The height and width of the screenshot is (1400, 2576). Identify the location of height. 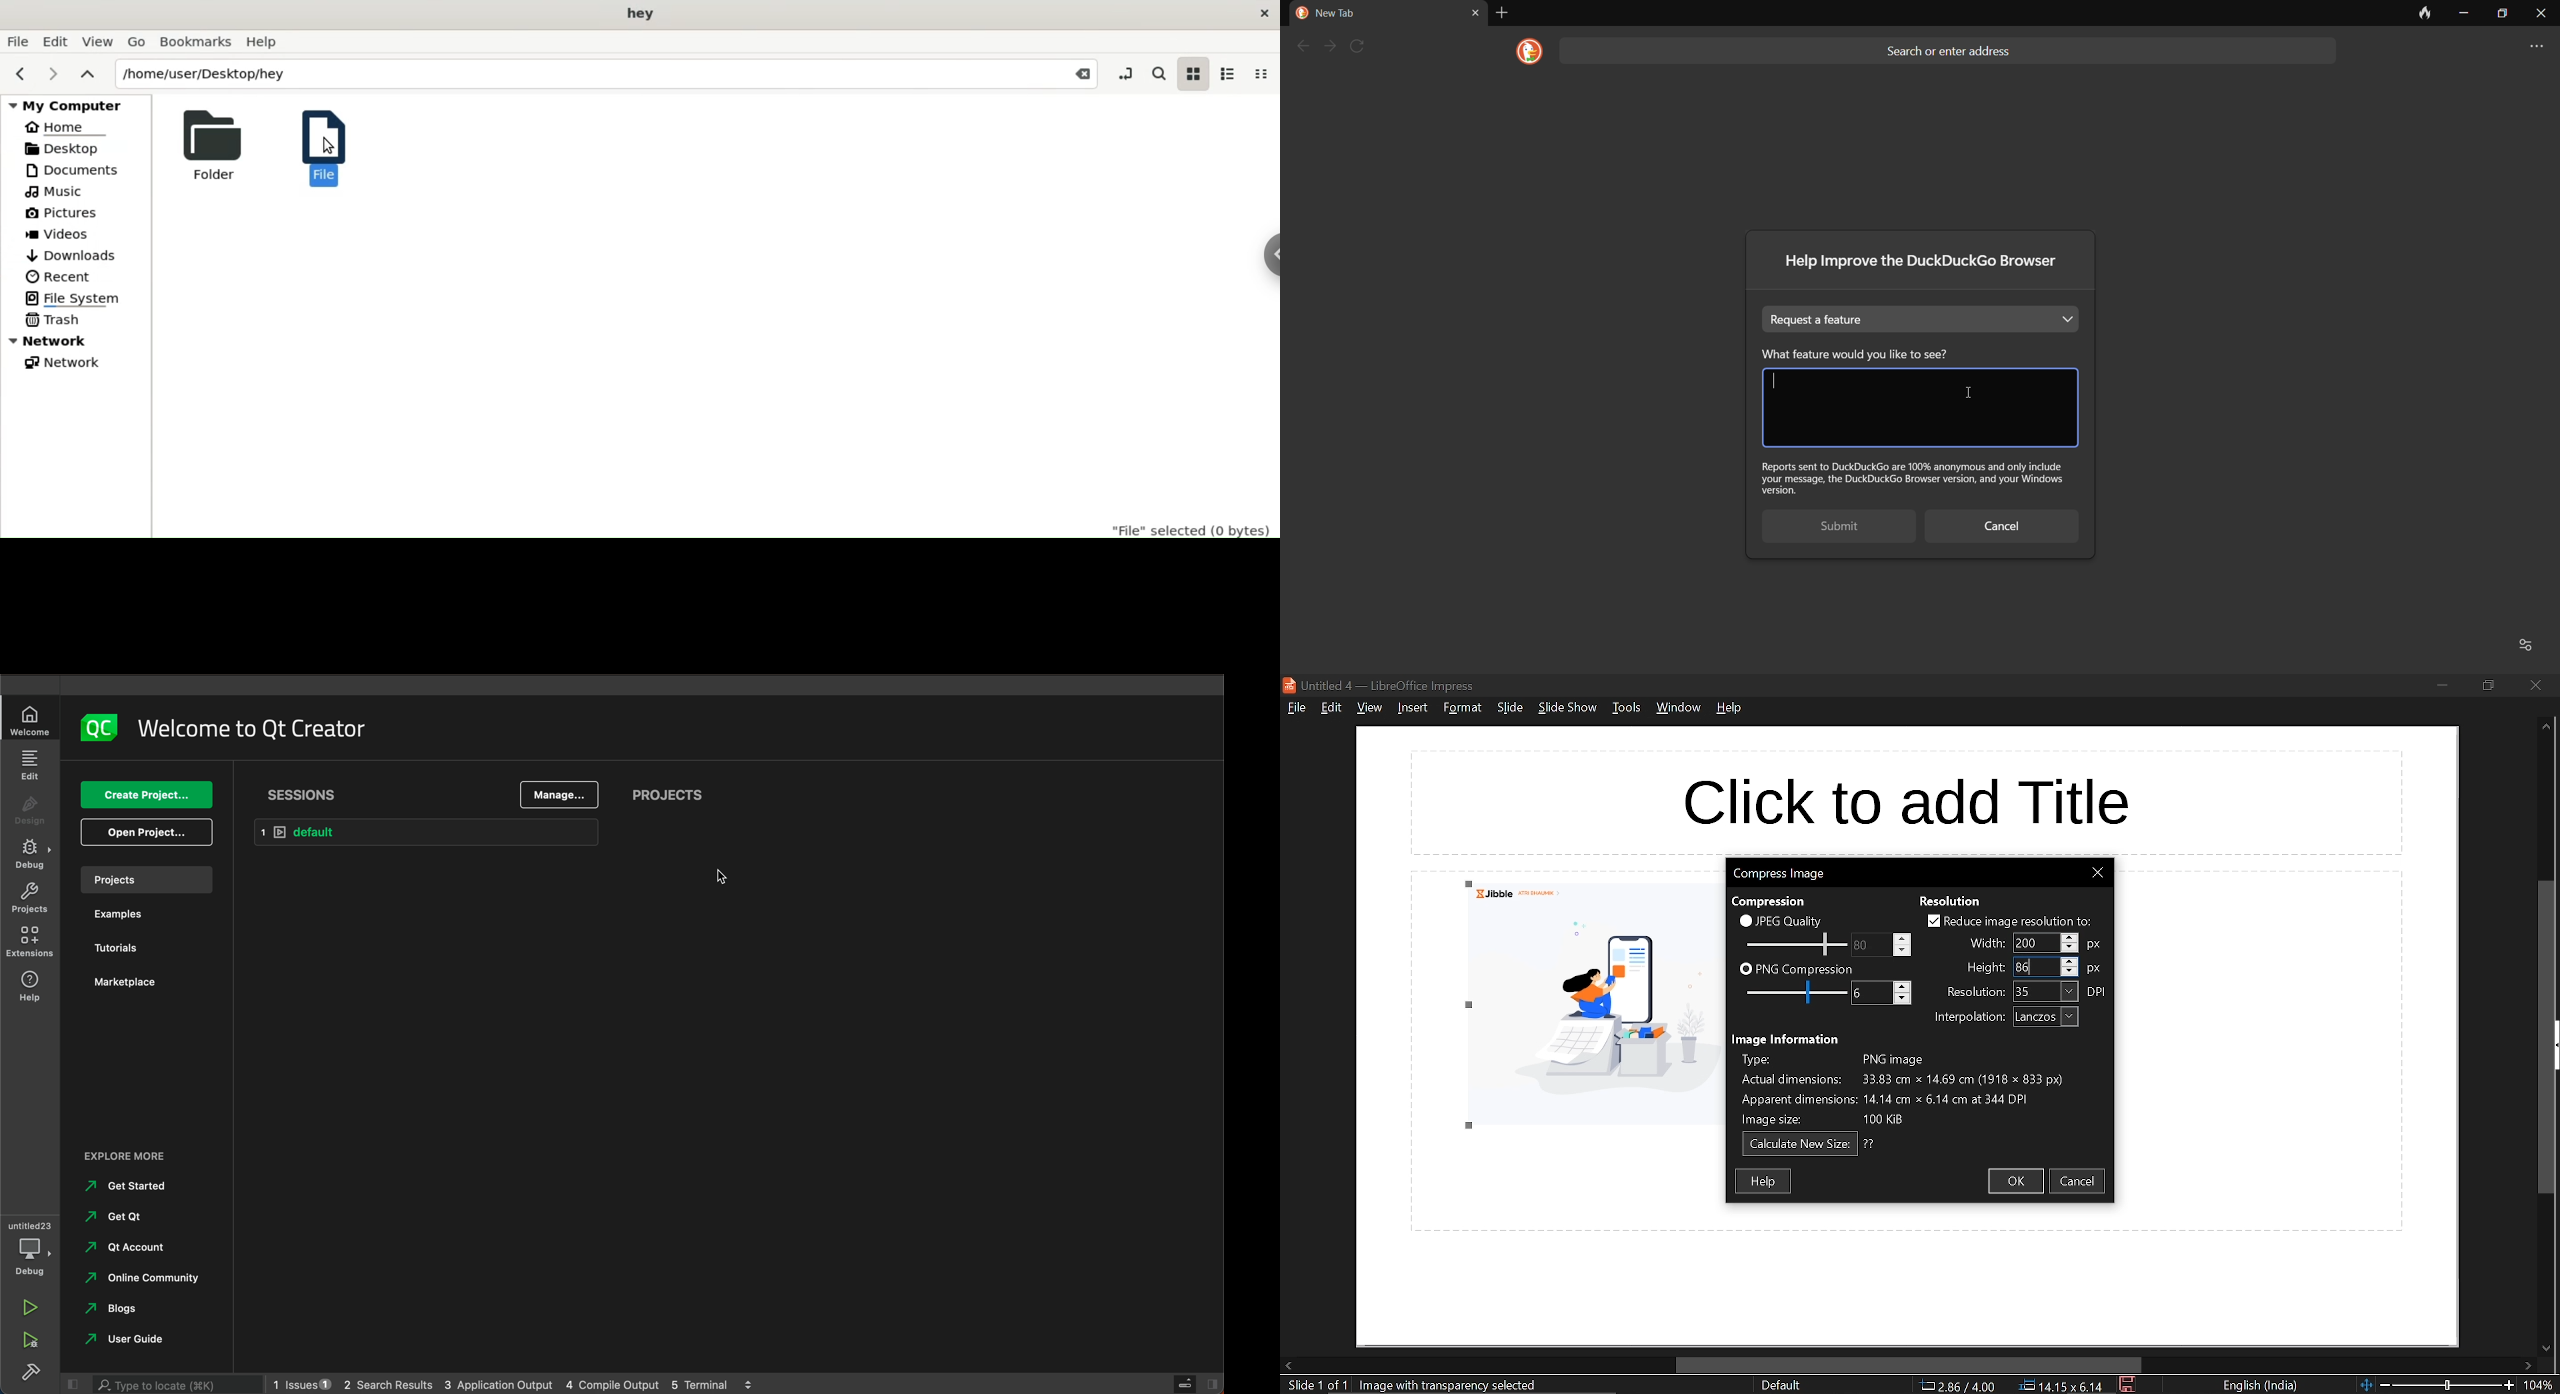
(2034, 967).